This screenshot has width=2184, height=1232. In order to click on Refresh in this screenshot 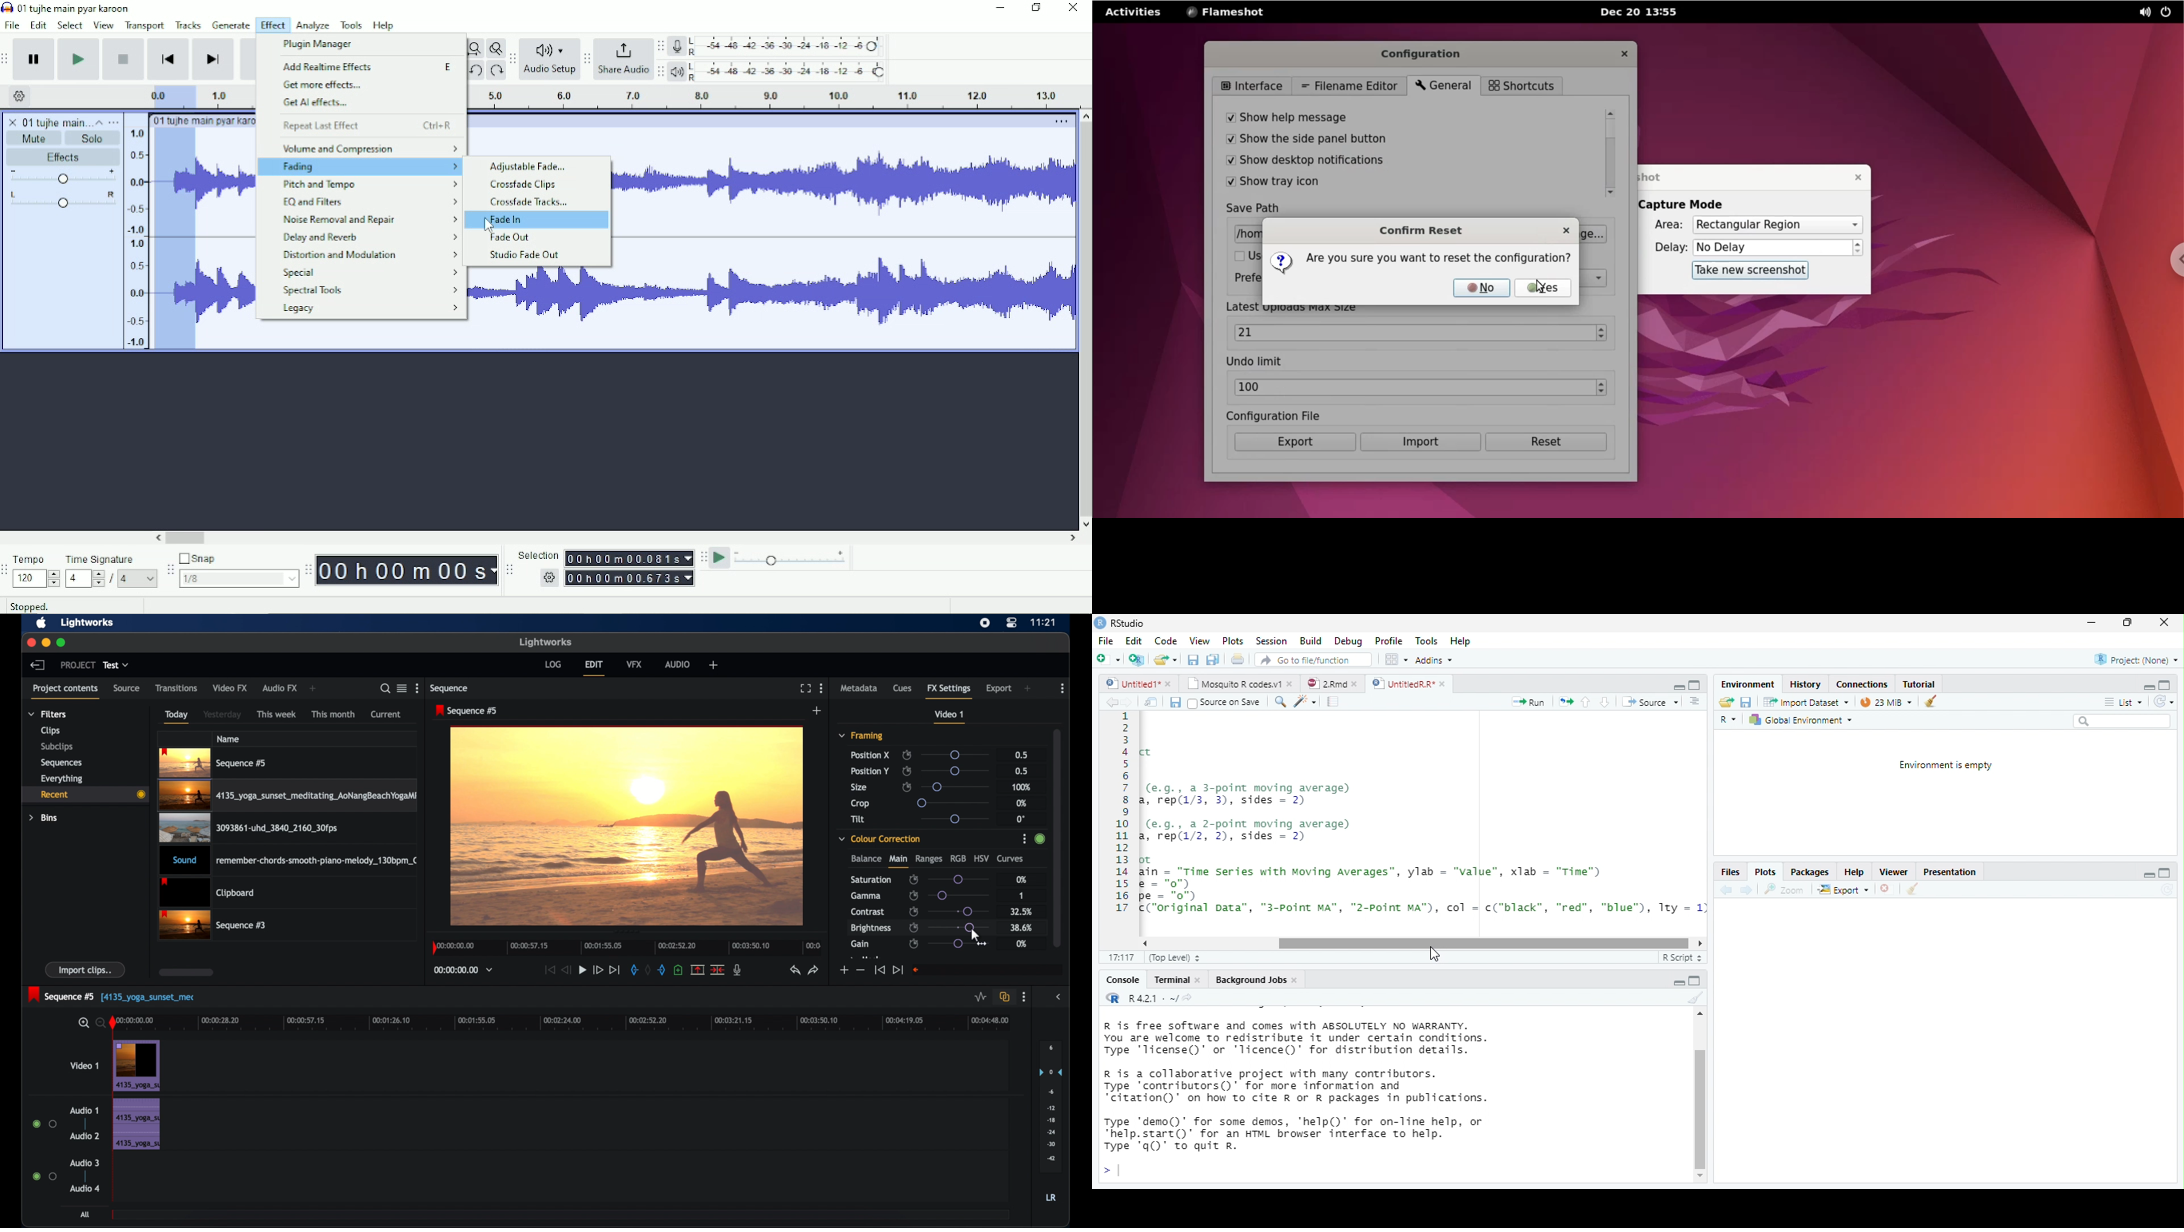, I will do `click(2164, 702)`.